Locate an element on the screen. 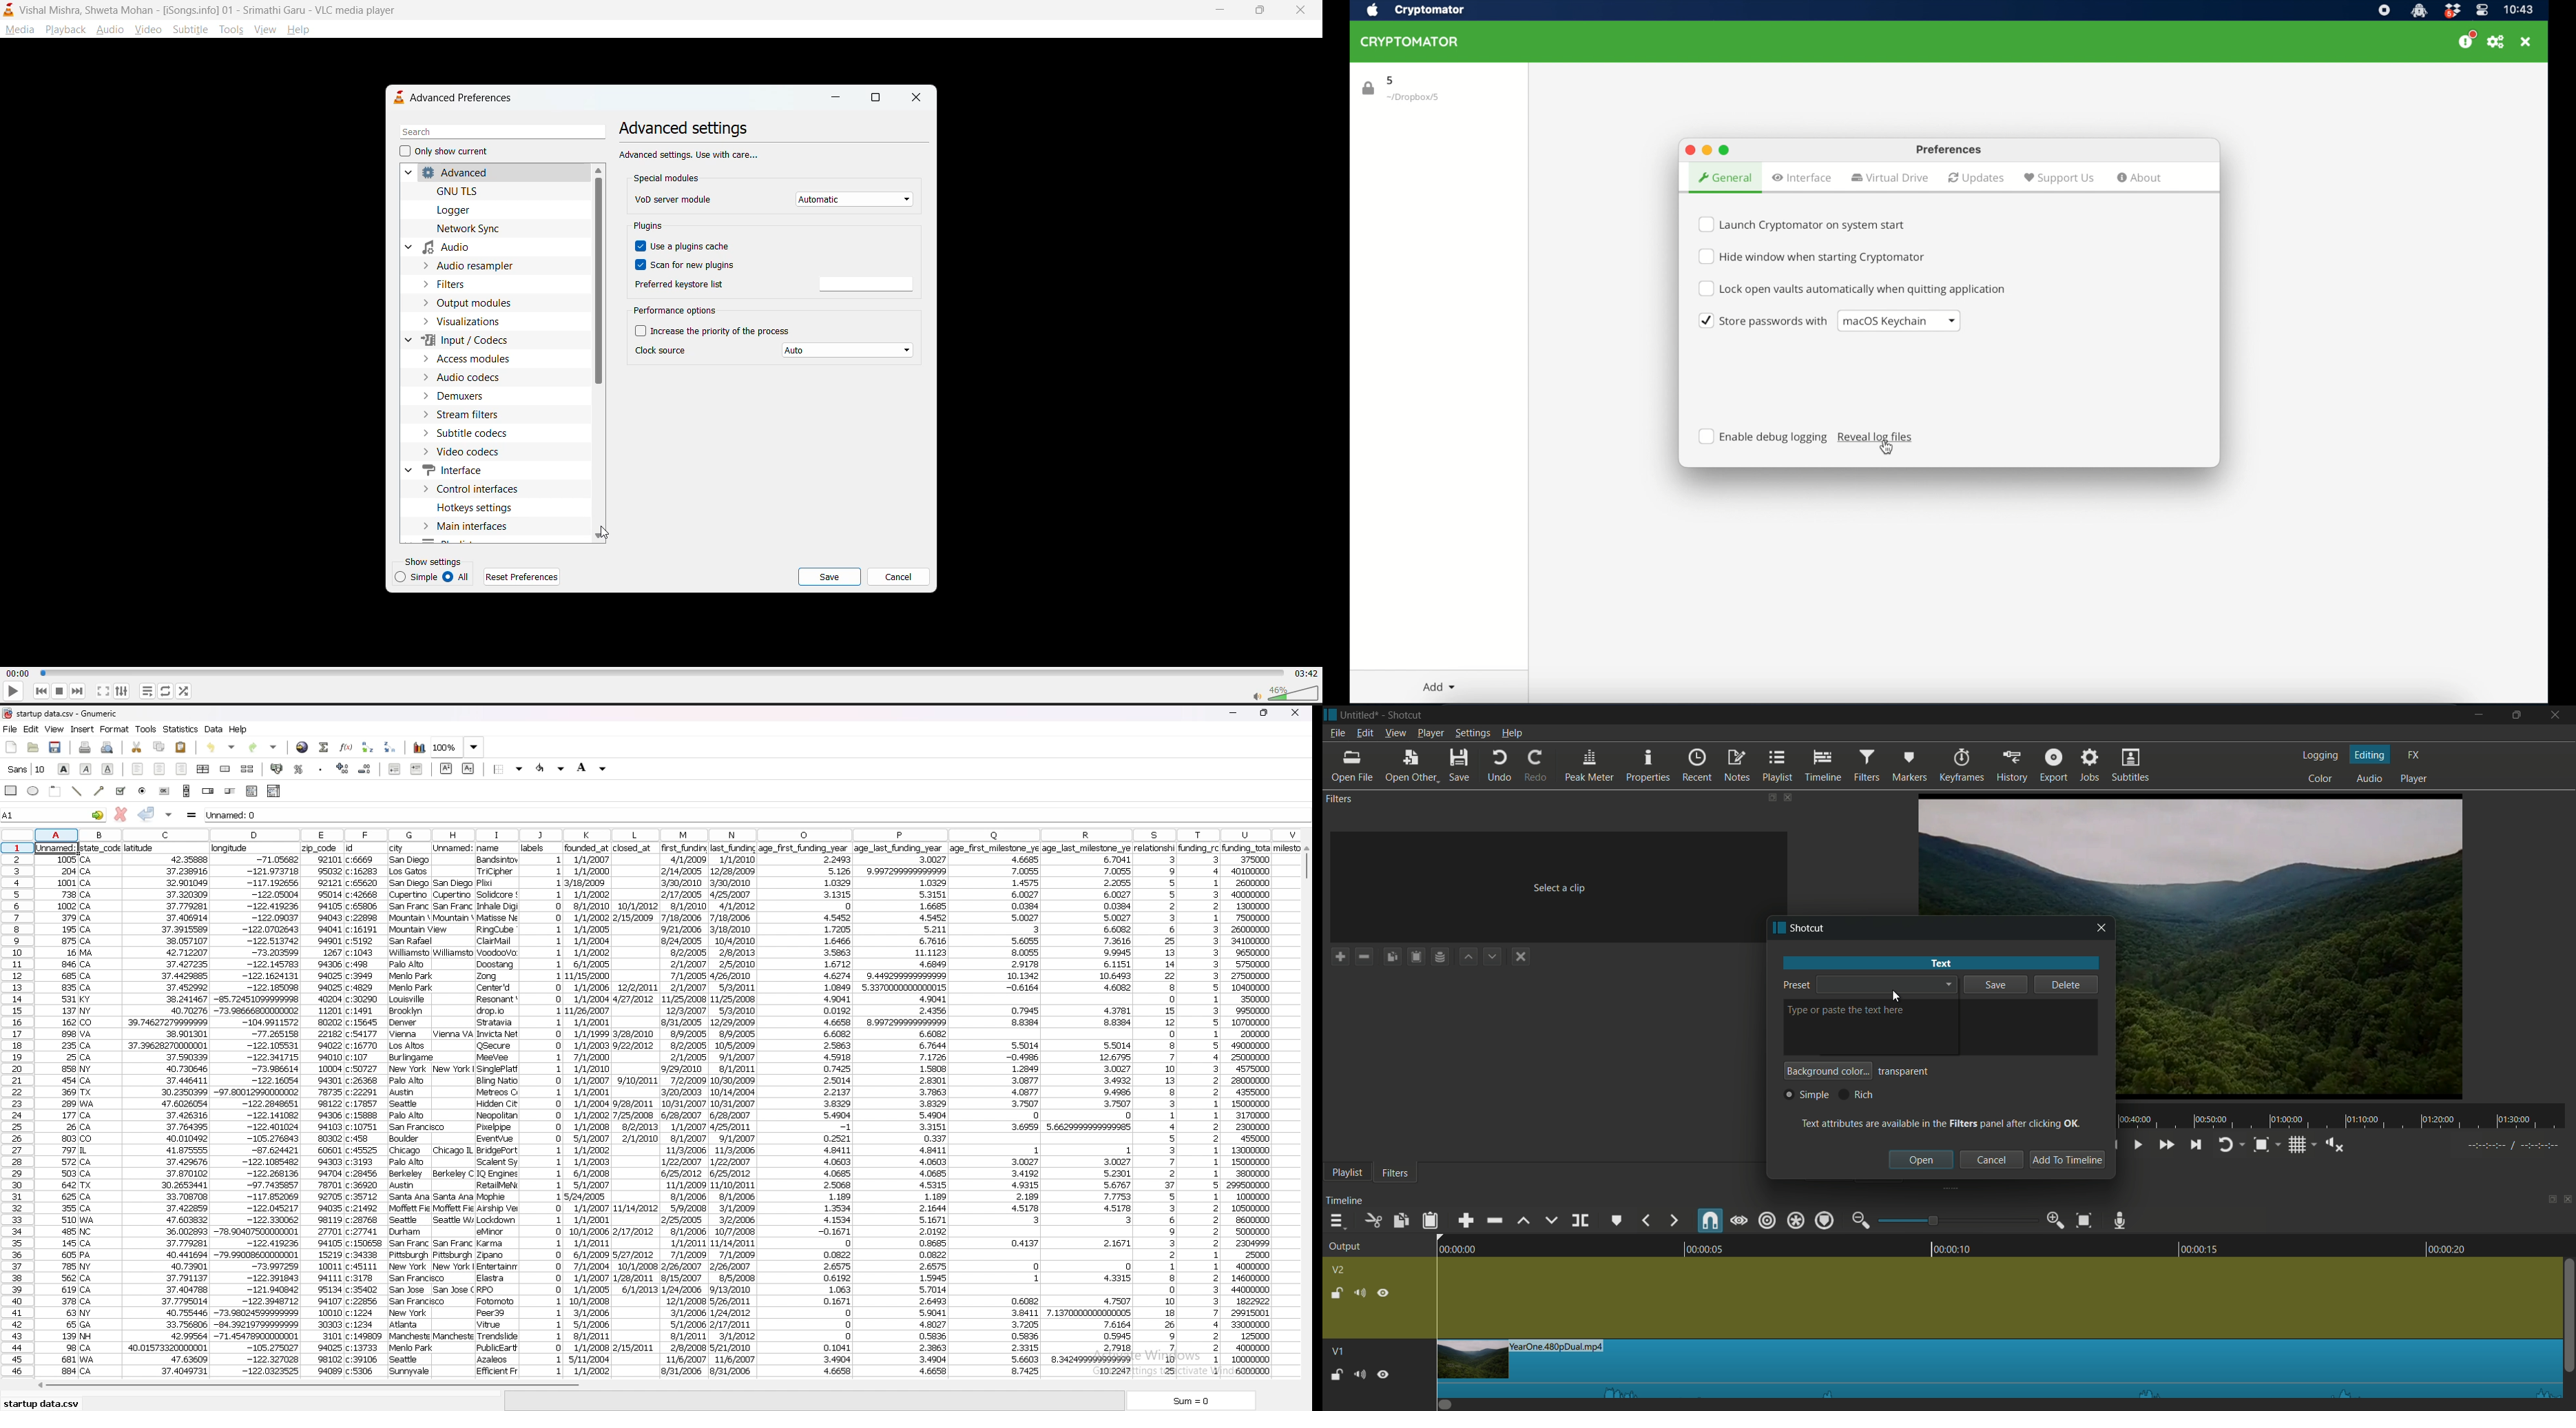 The width and height of the screenshot is (2576, 1428). remove a filter is located at coordinates (1364, 956).